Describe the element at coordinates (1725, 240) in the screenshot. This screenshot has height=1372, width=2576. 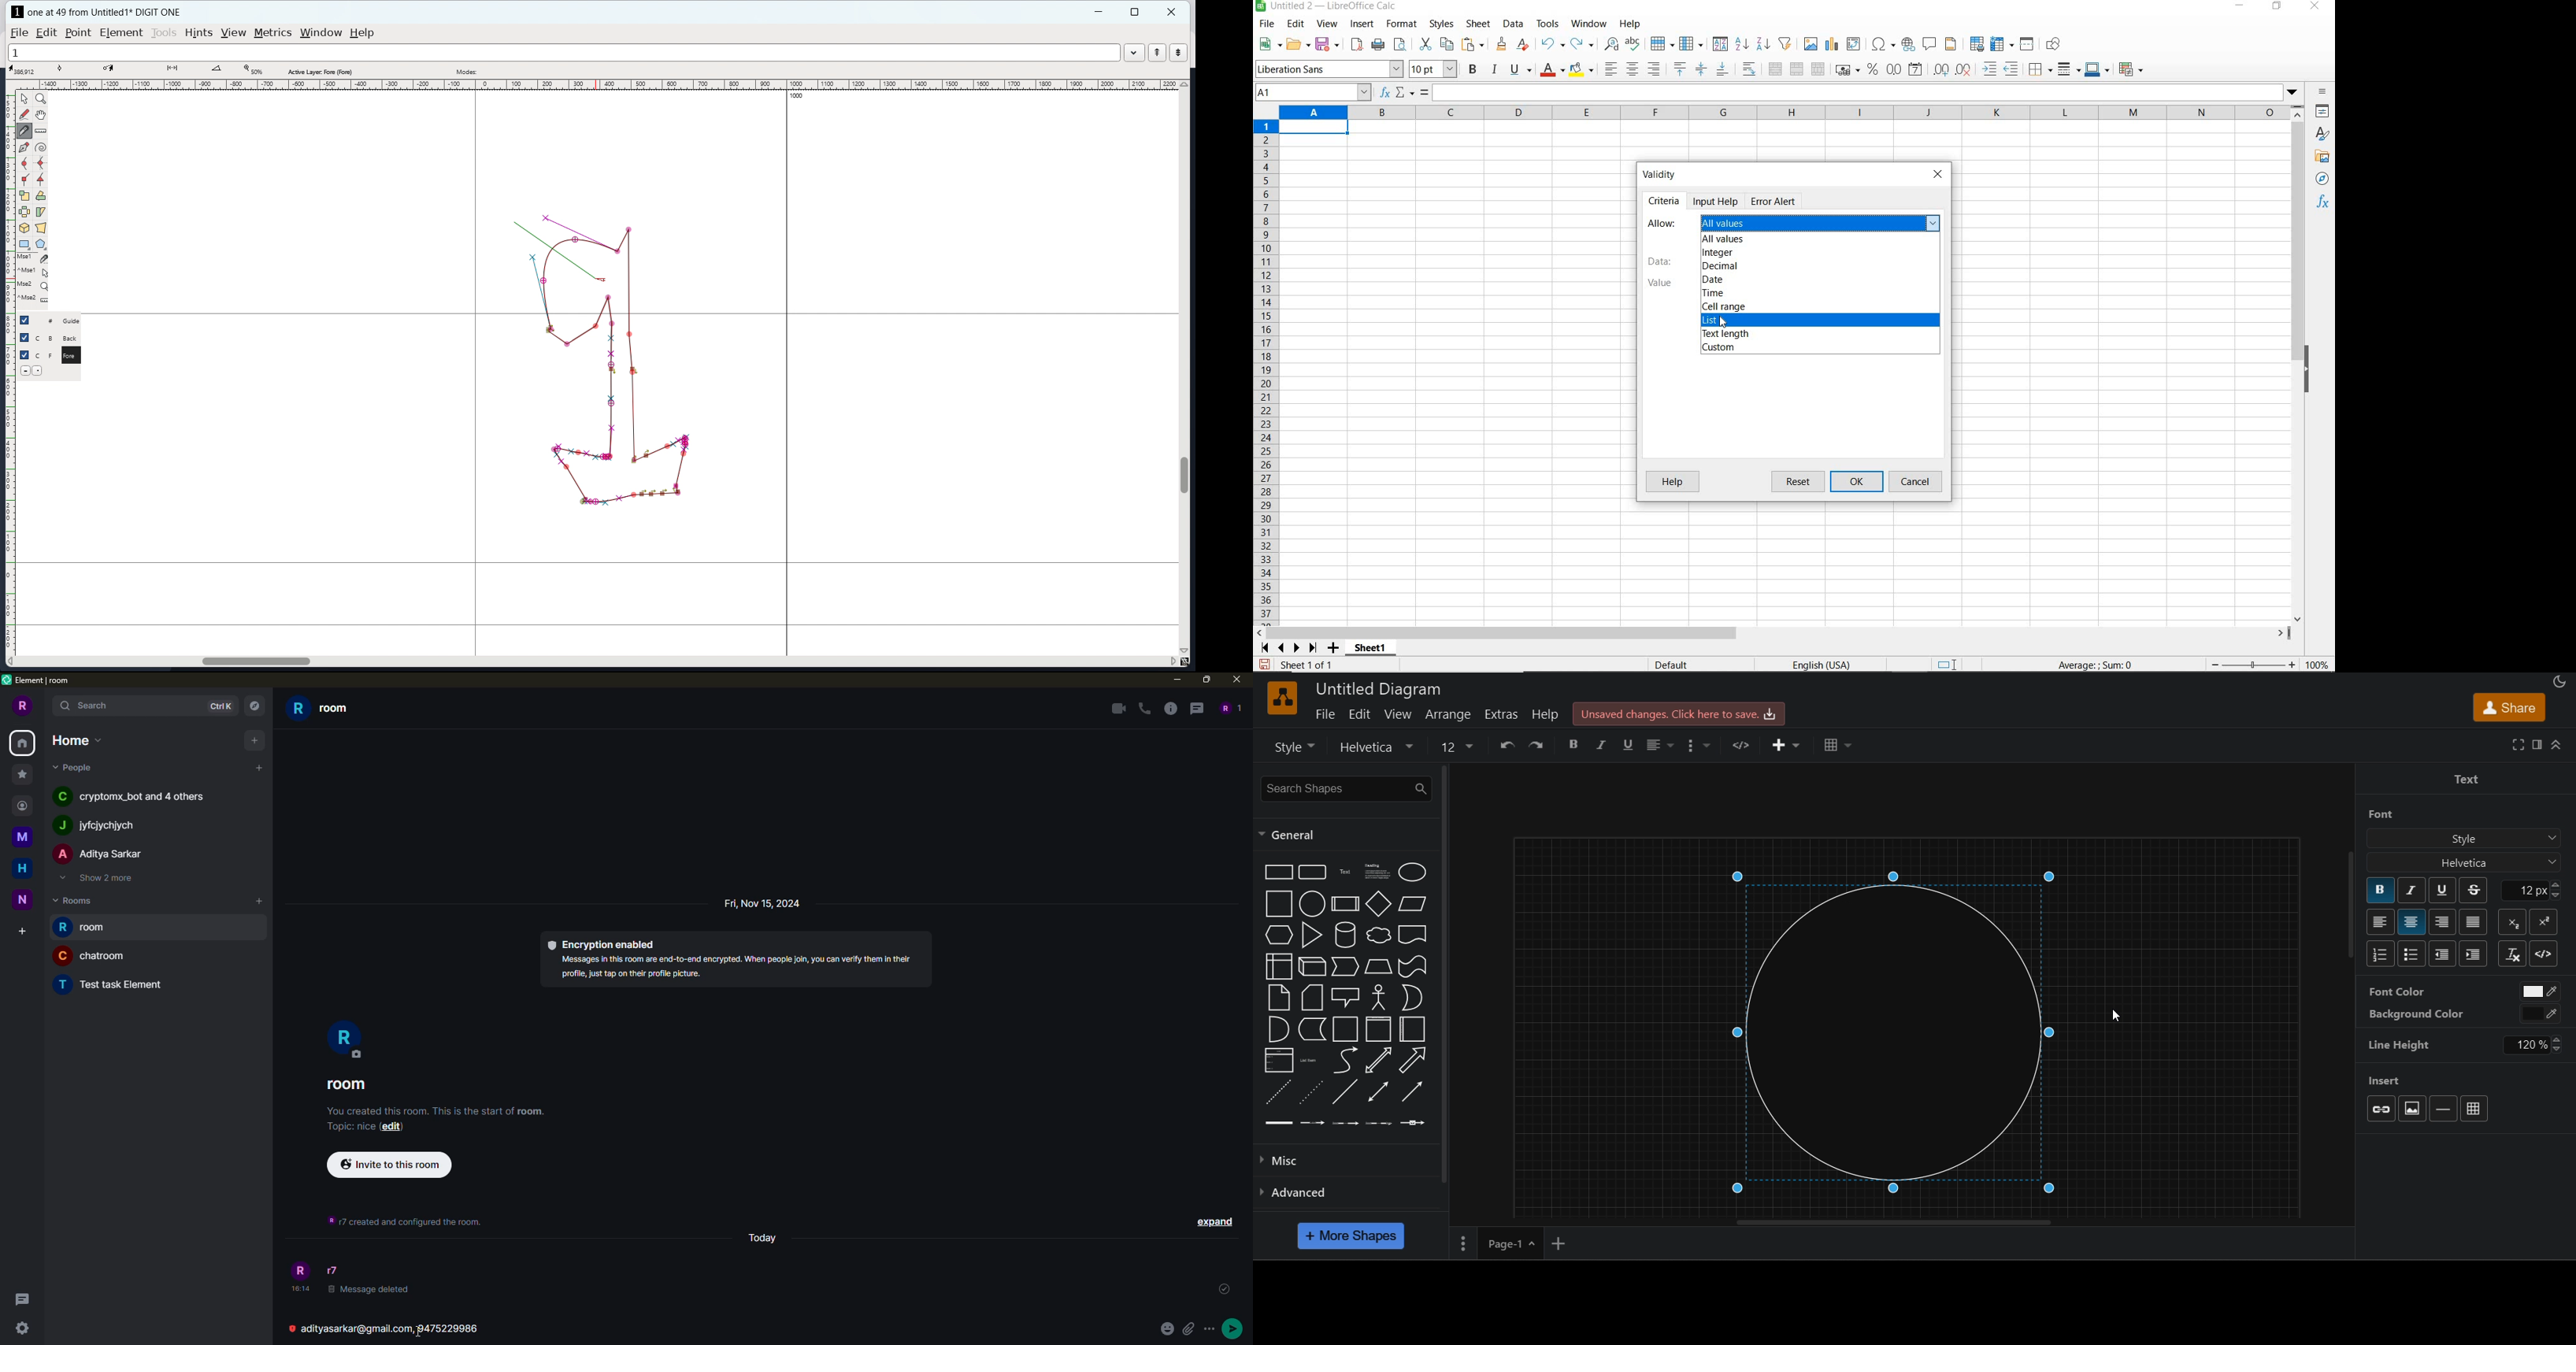
I see `all values` at that location.